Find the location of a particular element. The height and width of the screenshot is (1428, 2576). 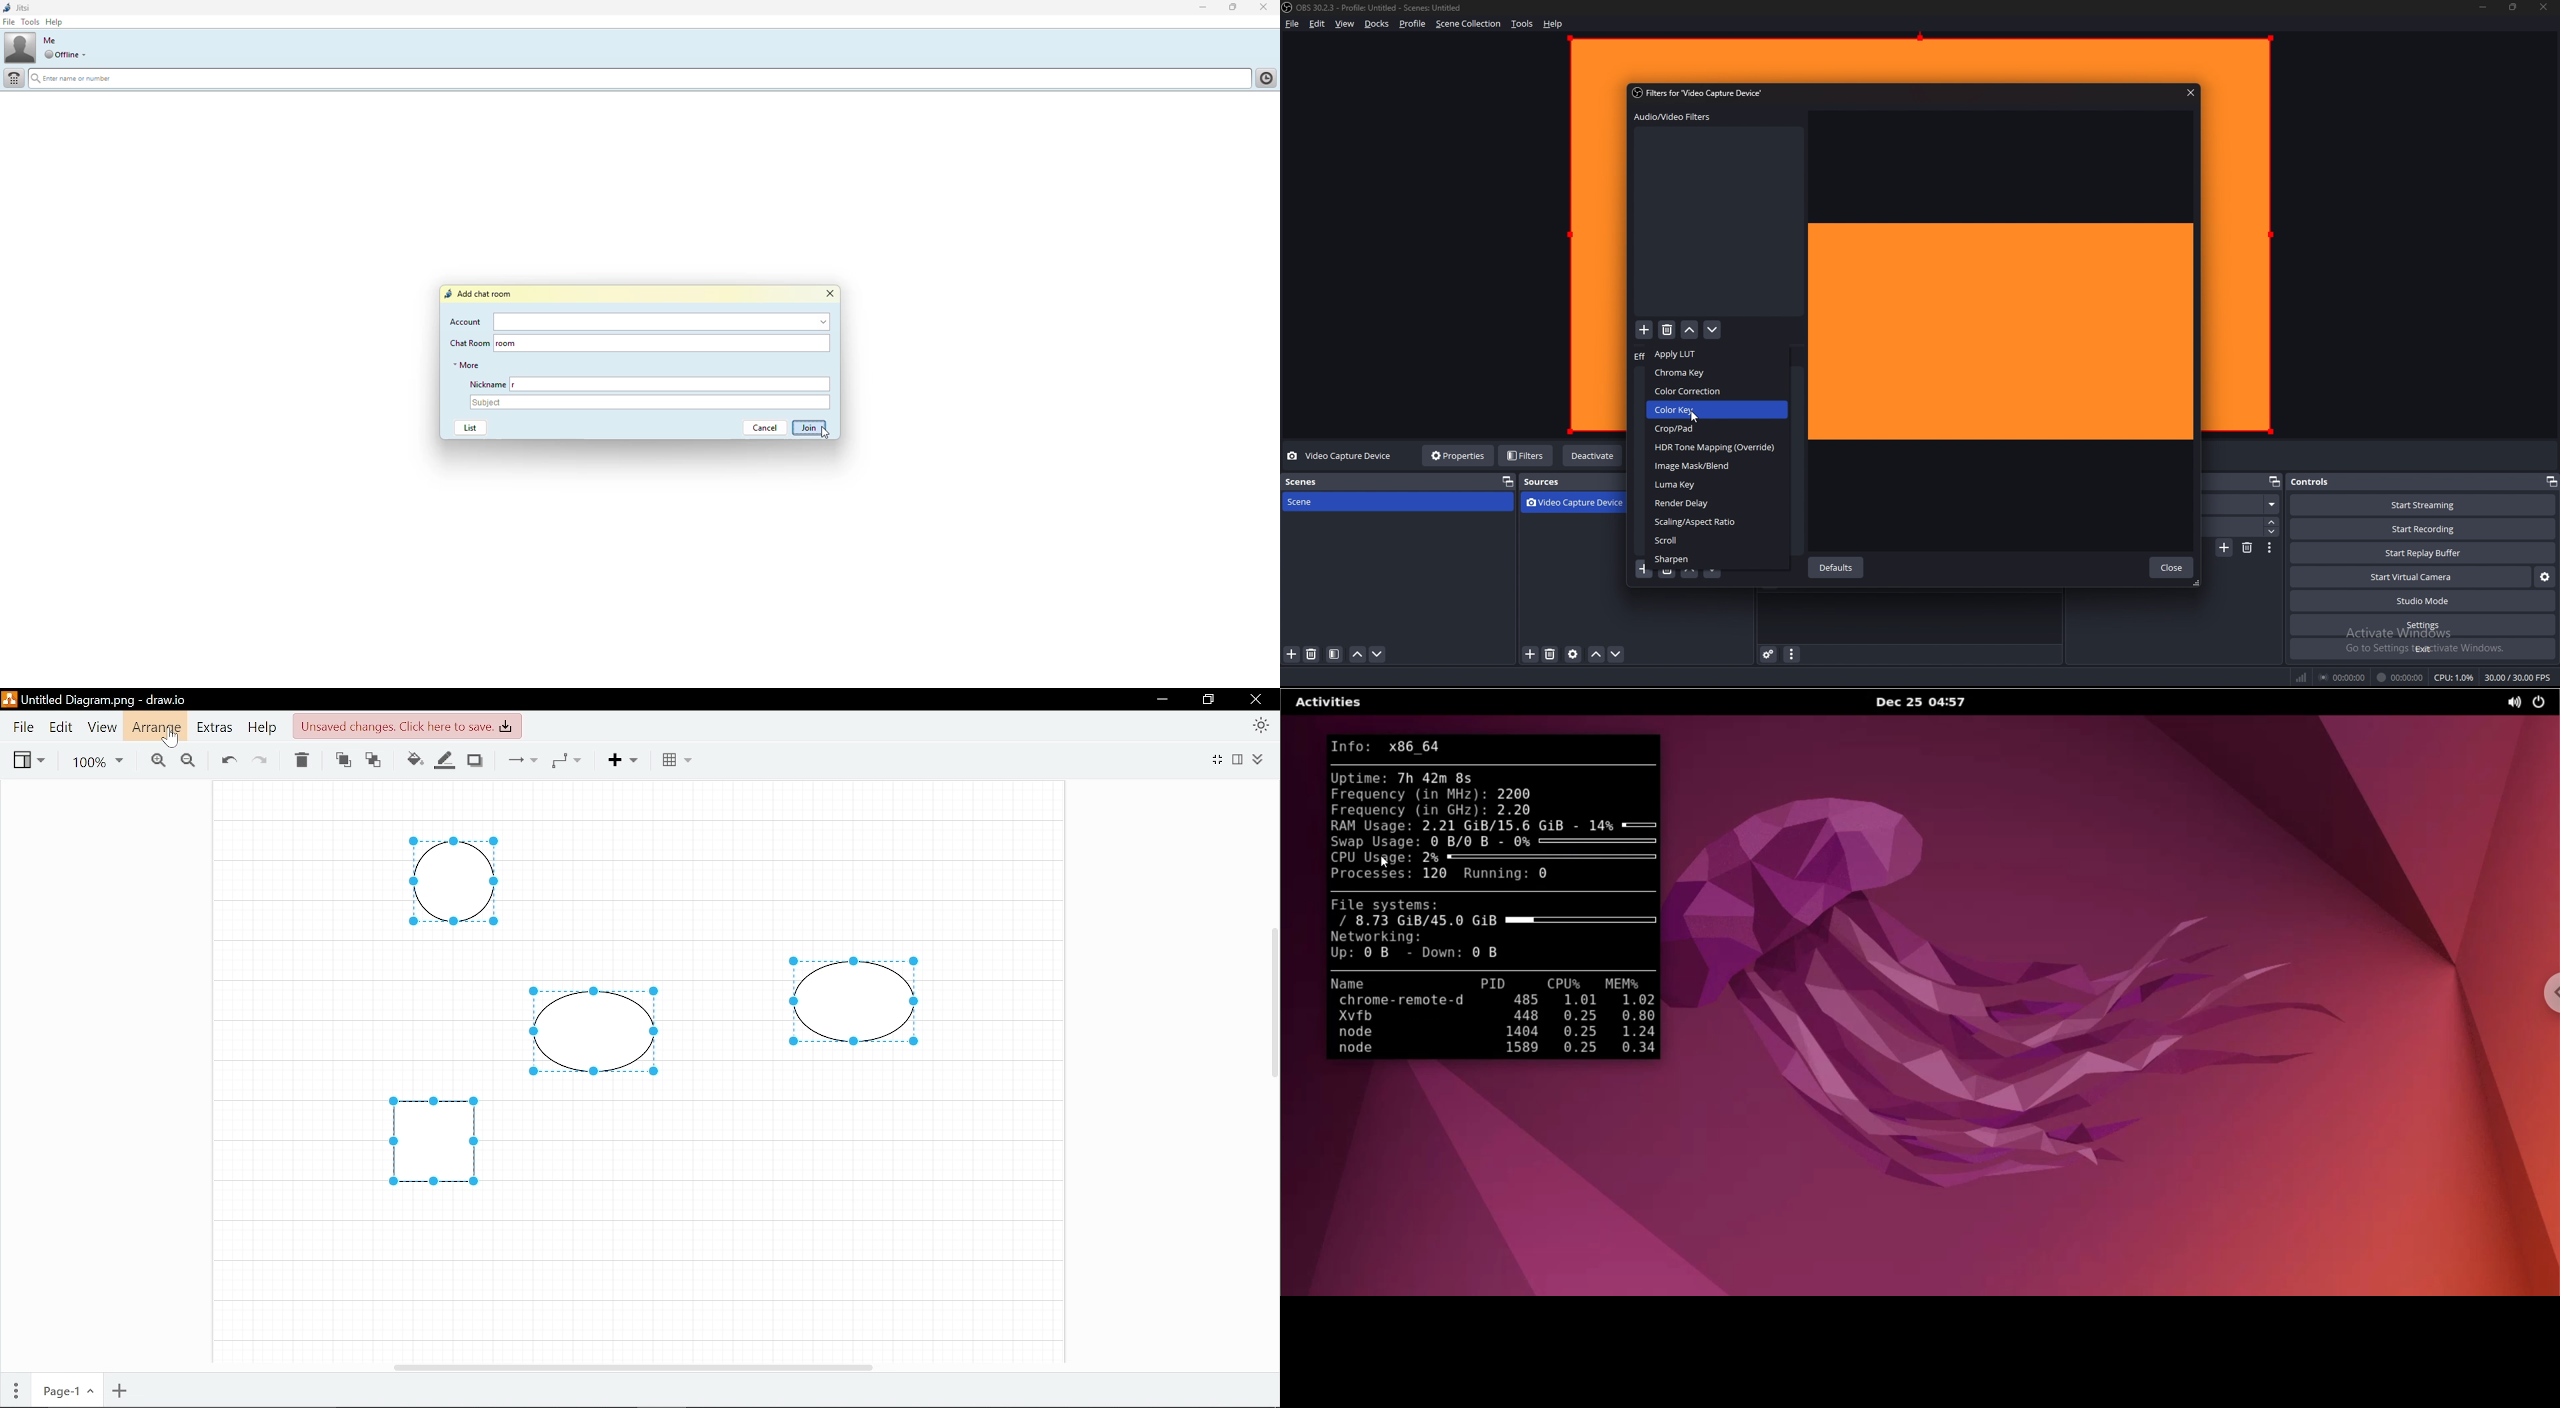

edit is located at coordinates (1317, 23).